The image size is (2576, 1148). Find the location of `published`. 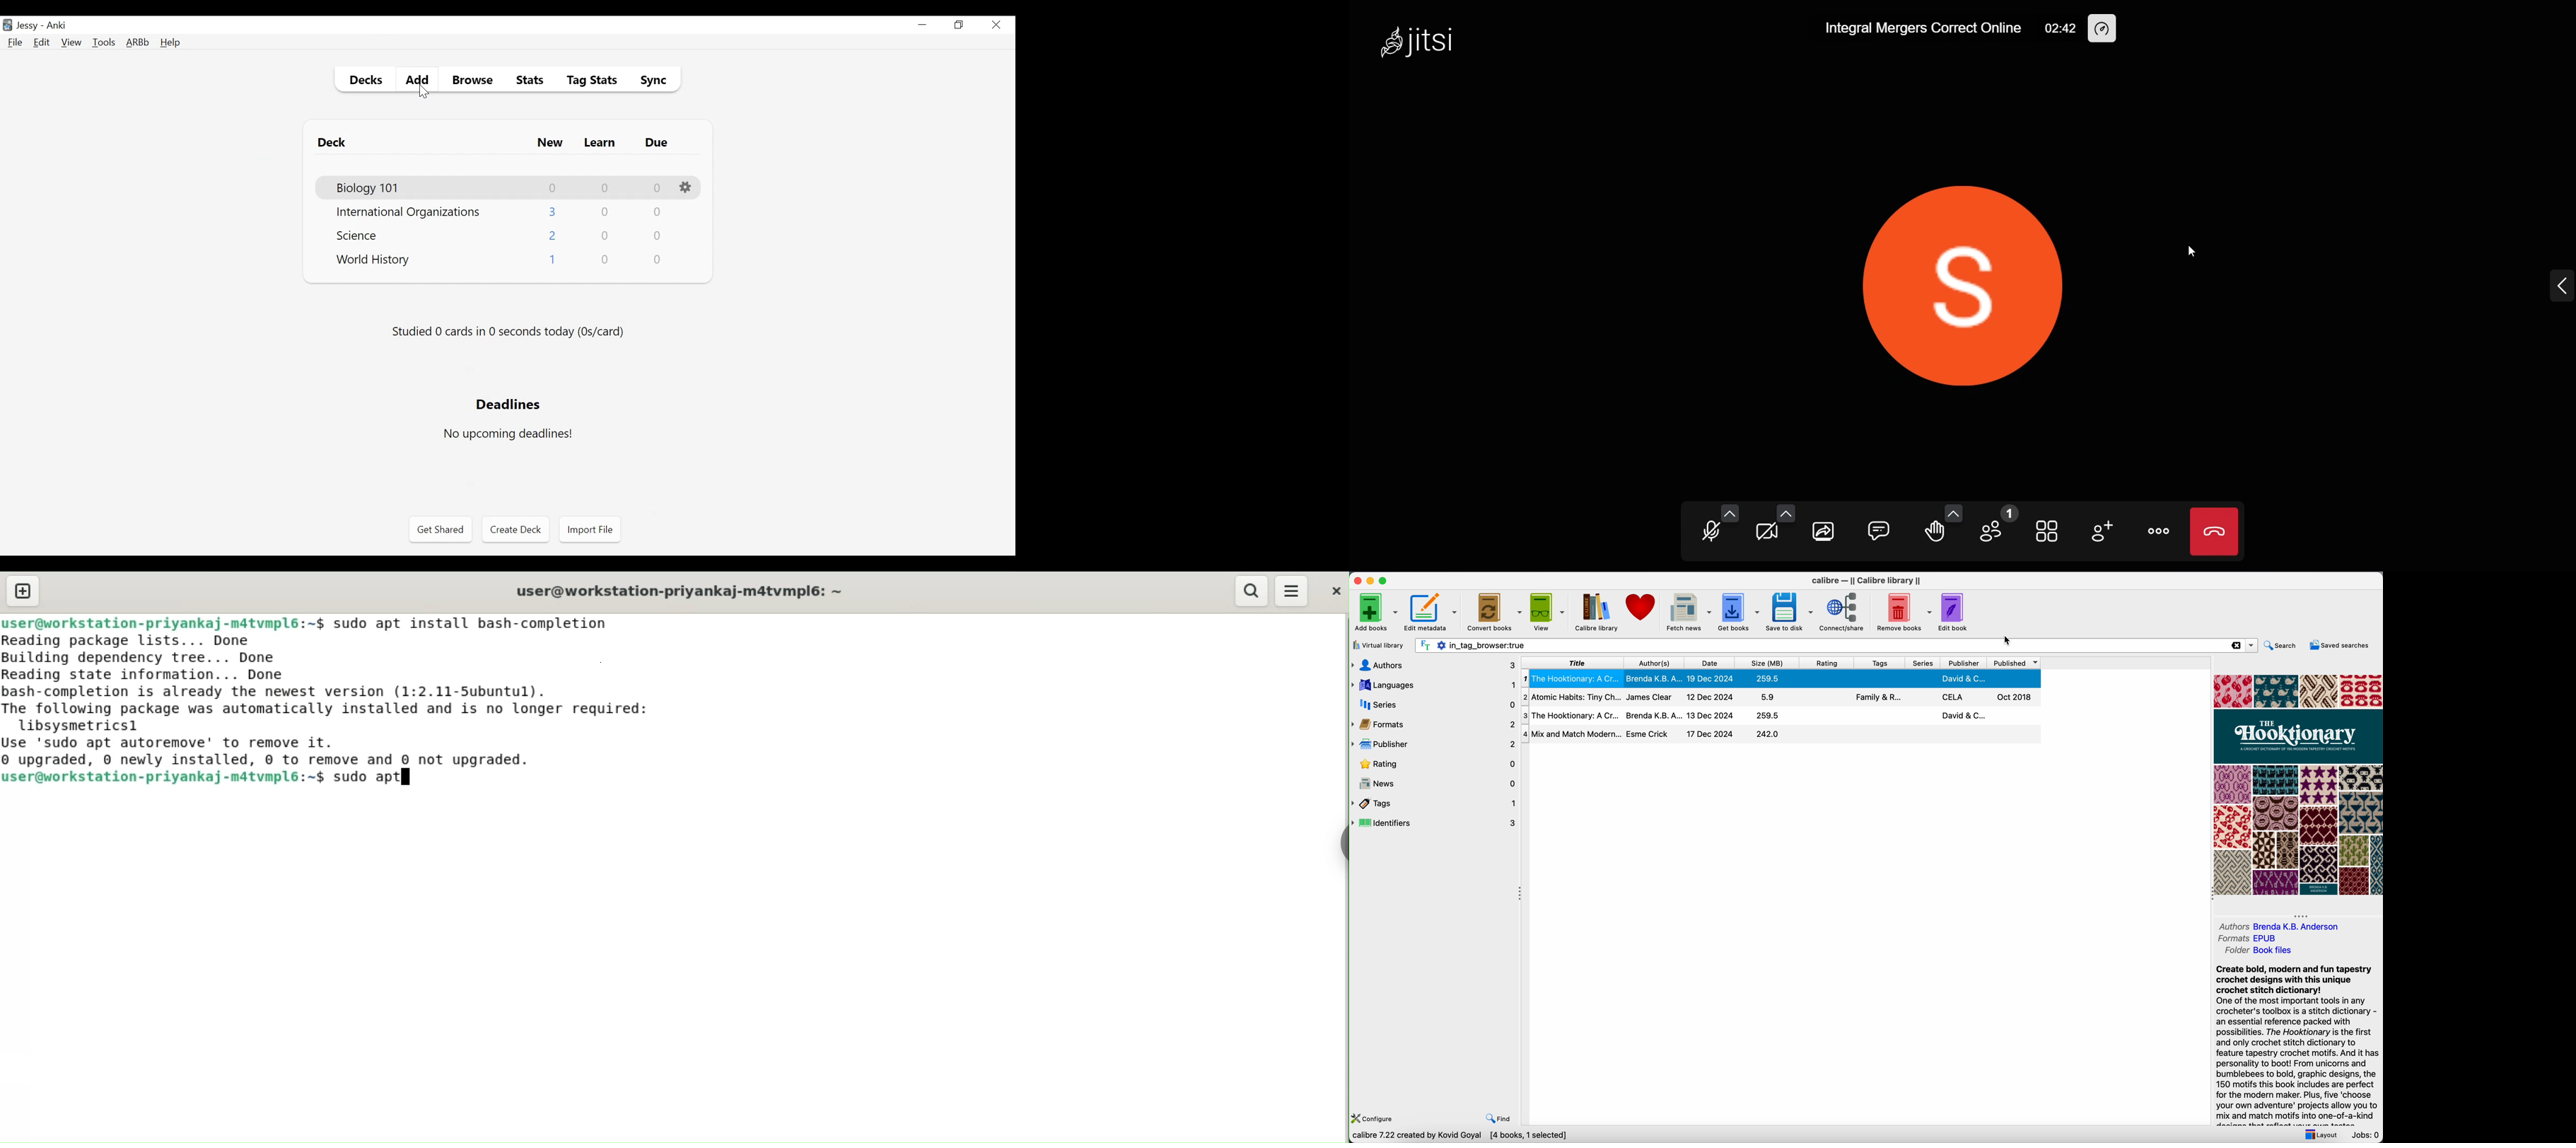

published is located at coordinates (2017, 663).